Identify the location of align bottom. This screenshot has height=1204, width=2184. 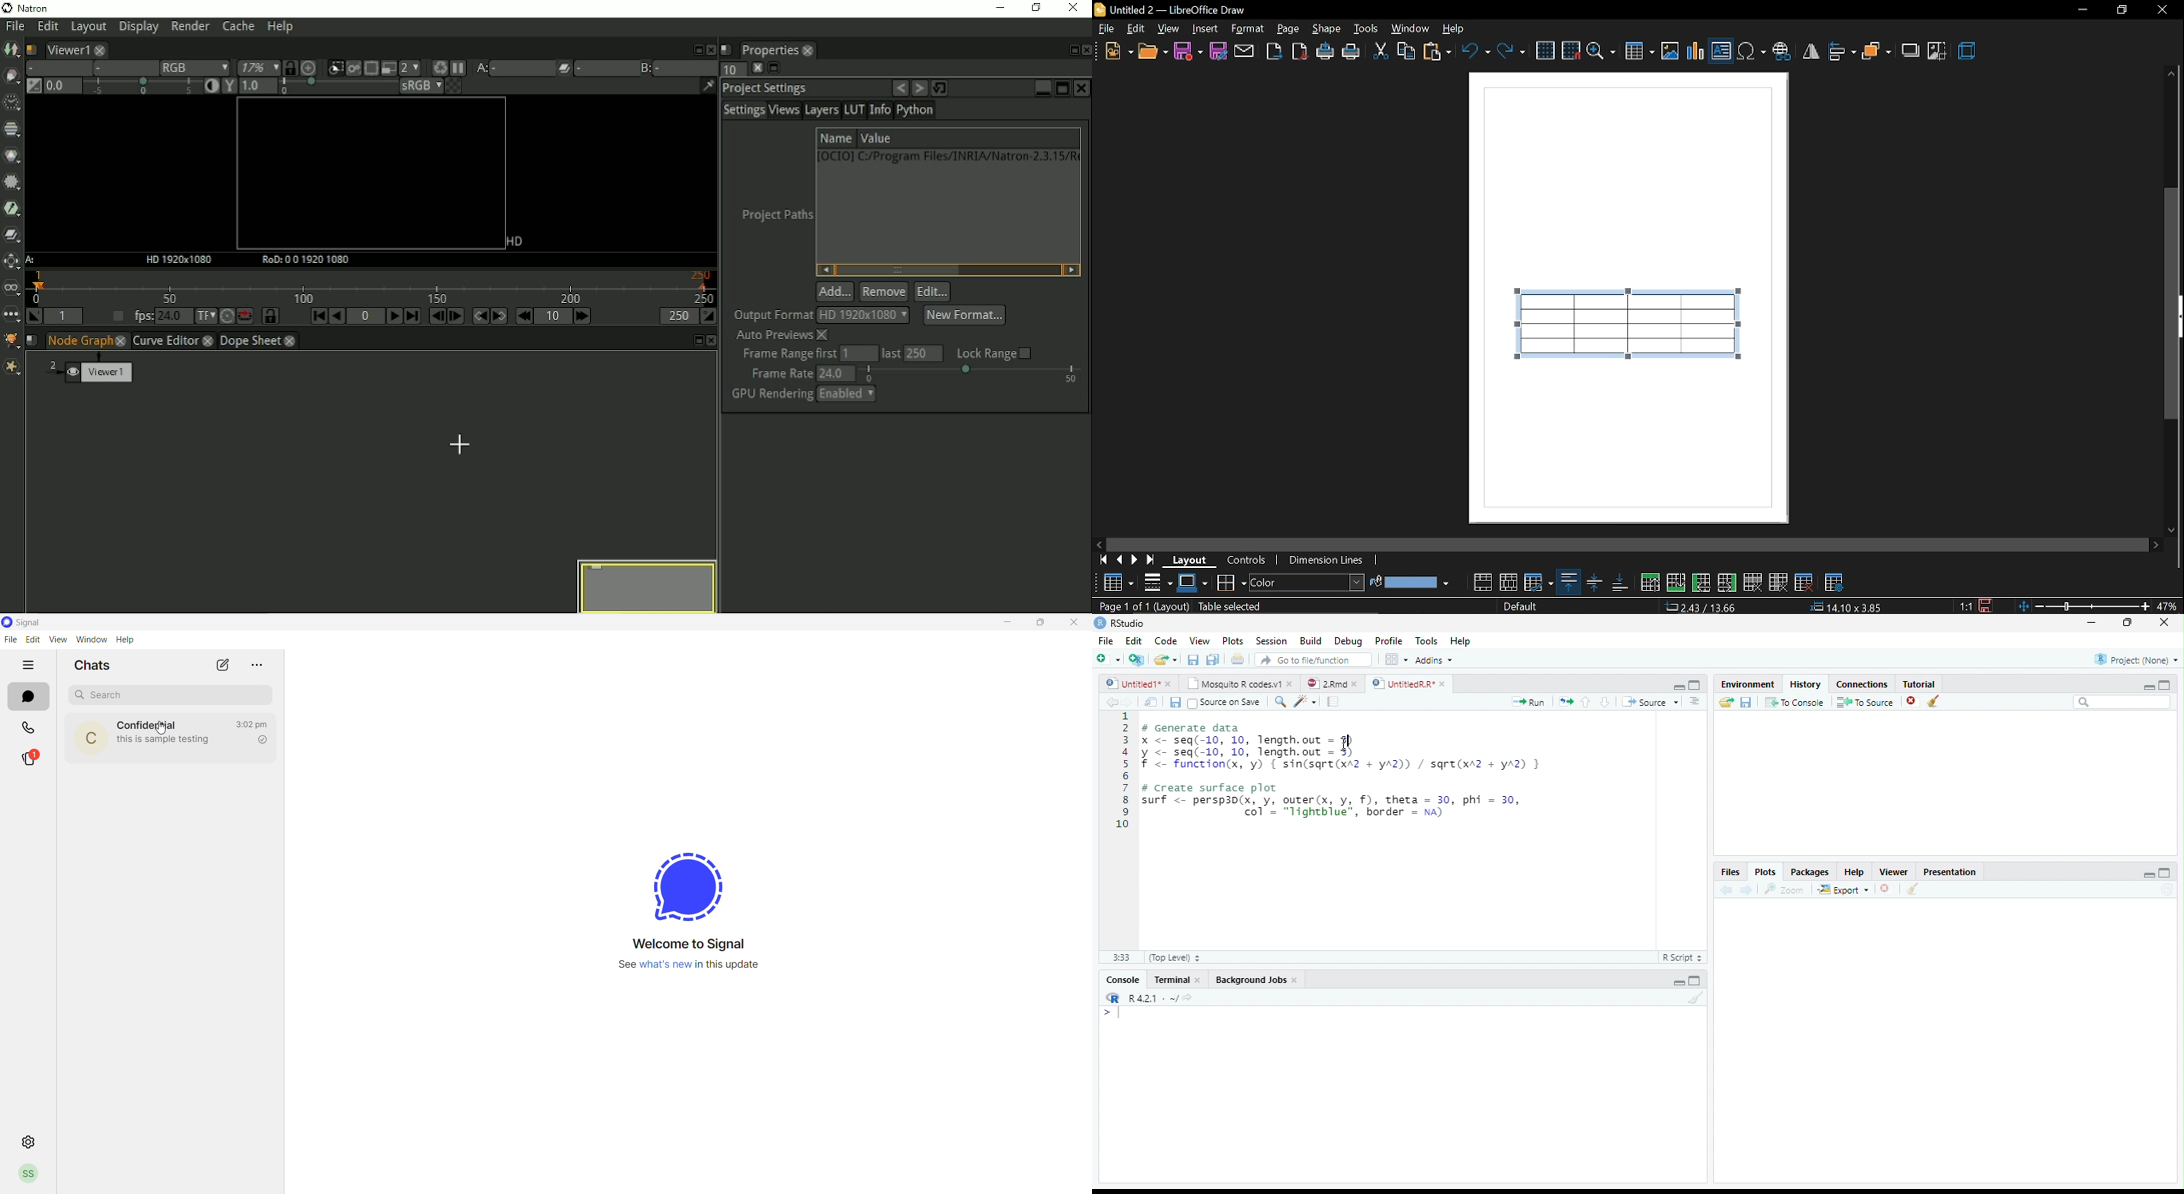
(1621, 582).